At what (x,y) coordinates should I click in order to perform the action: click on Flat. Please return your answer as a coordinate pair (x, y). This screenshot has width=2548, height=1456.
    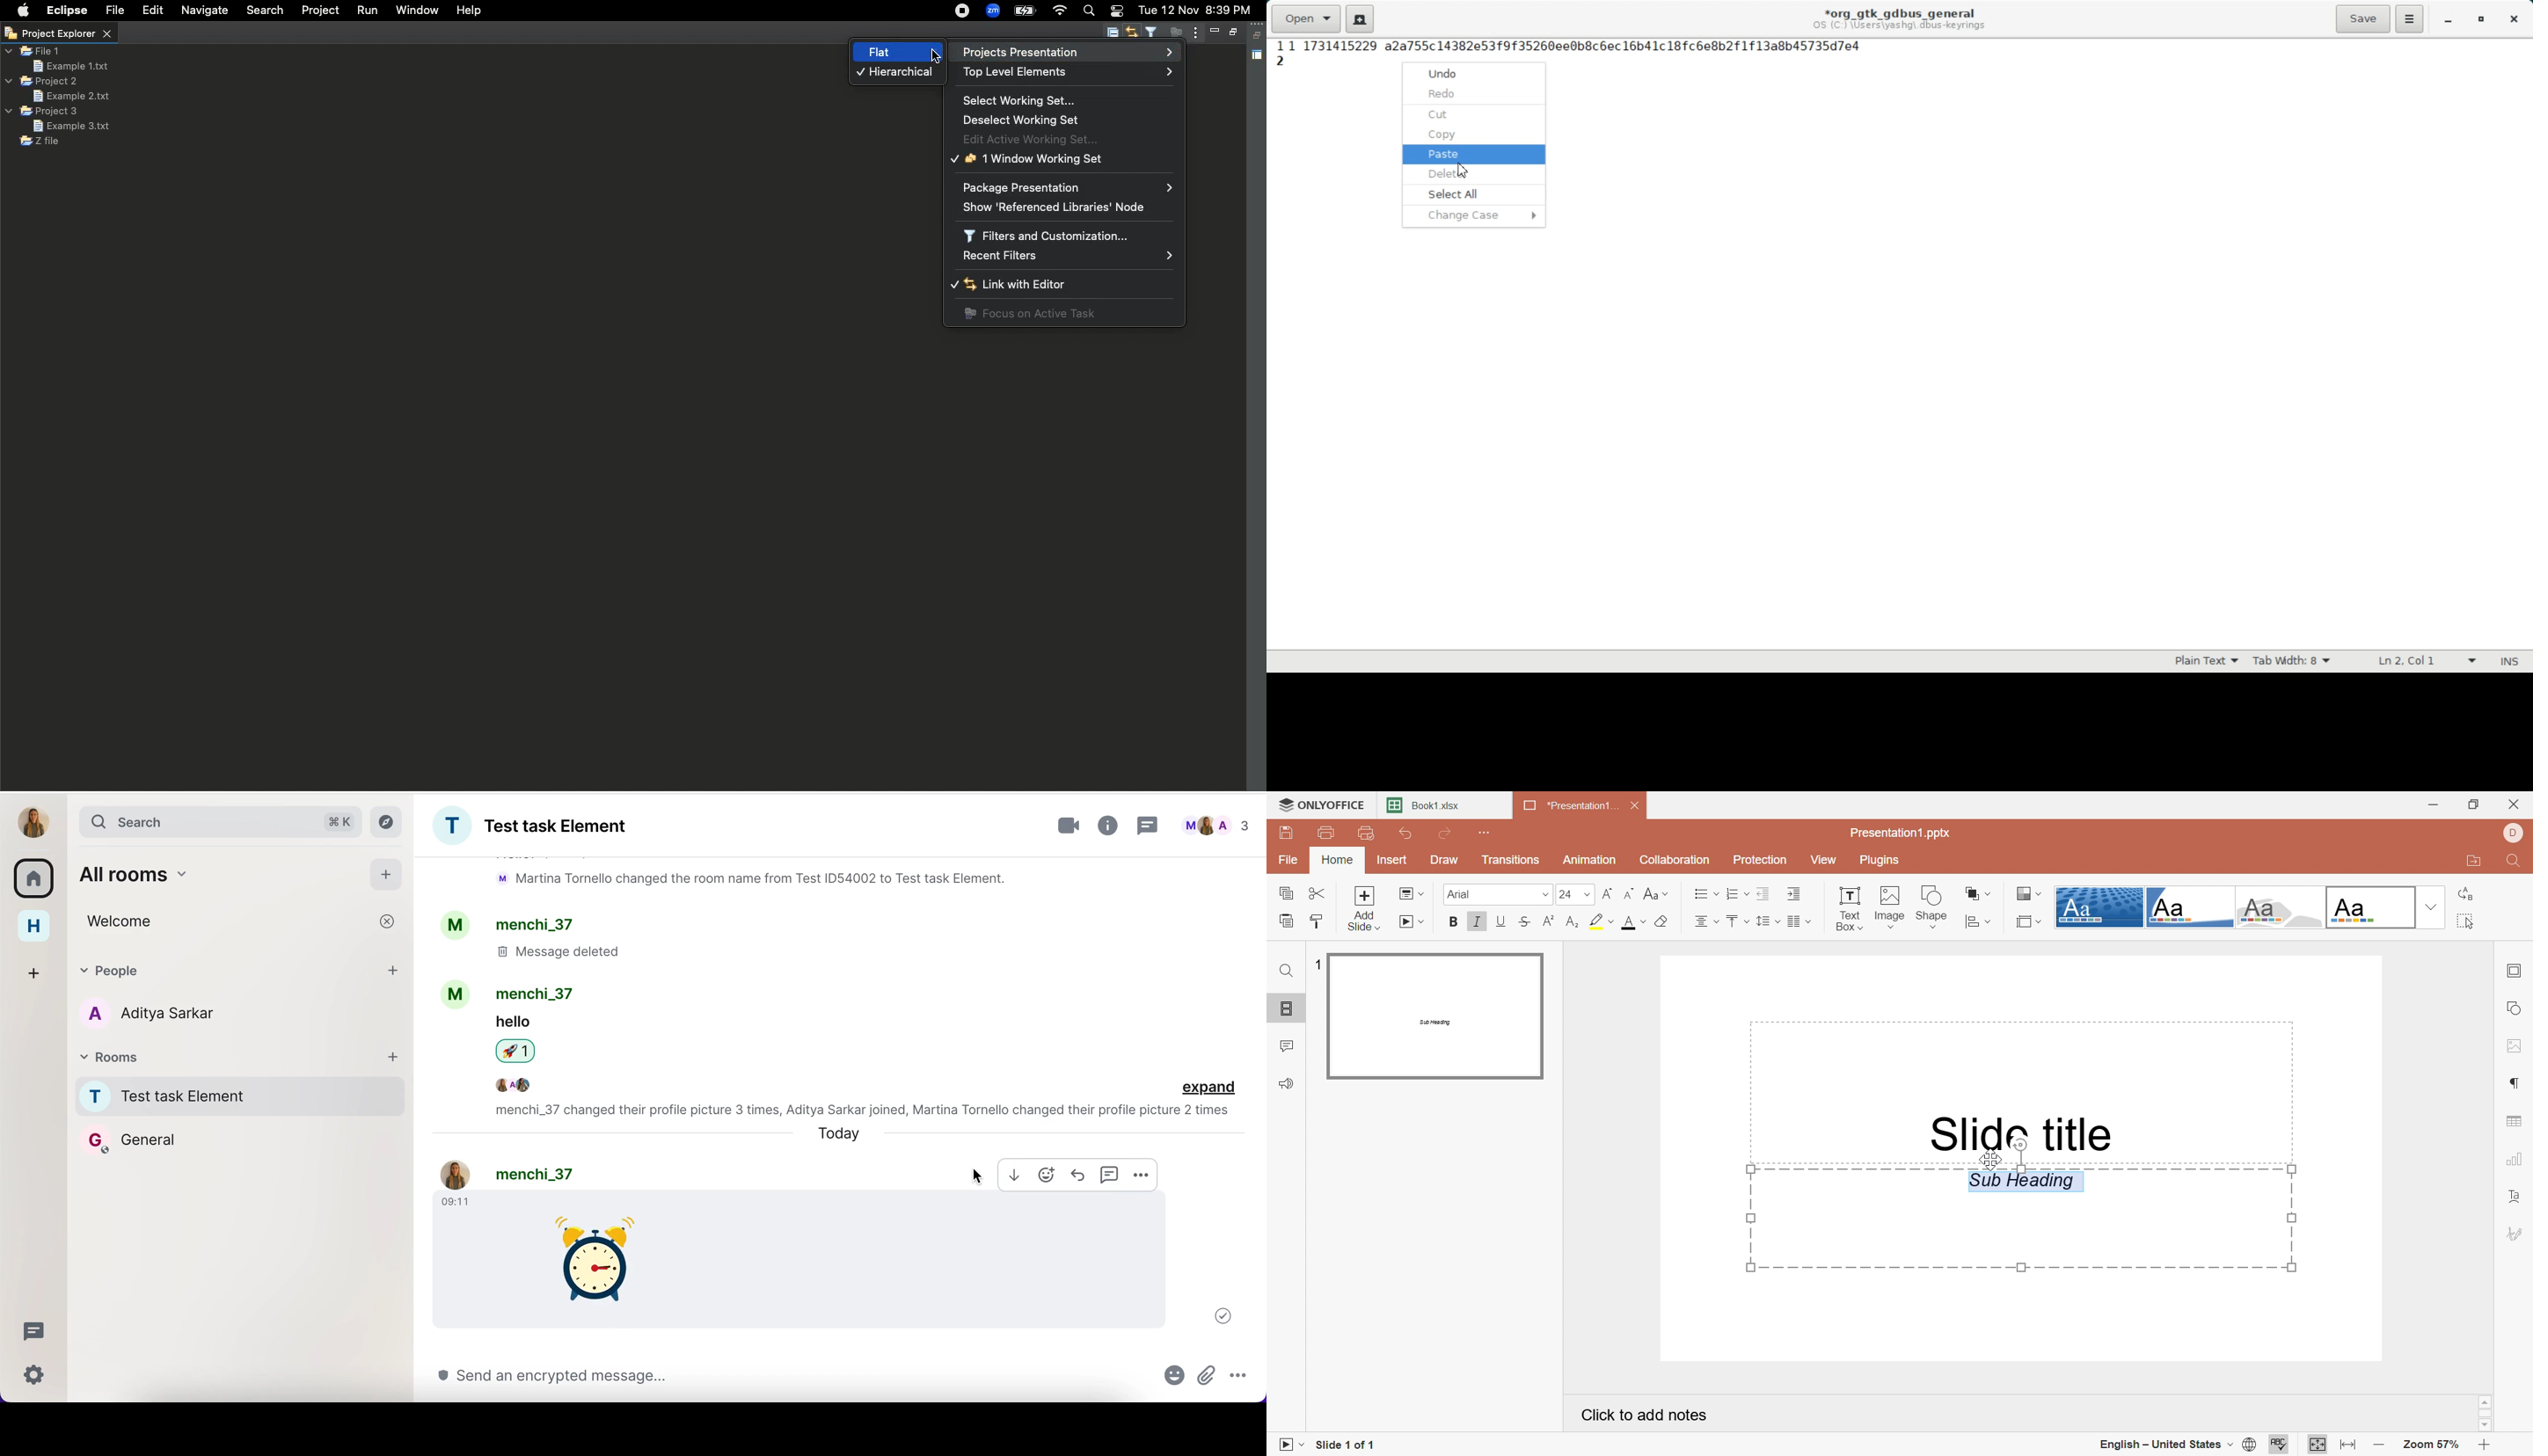
    Looking at the image, I should click on (873, 53).